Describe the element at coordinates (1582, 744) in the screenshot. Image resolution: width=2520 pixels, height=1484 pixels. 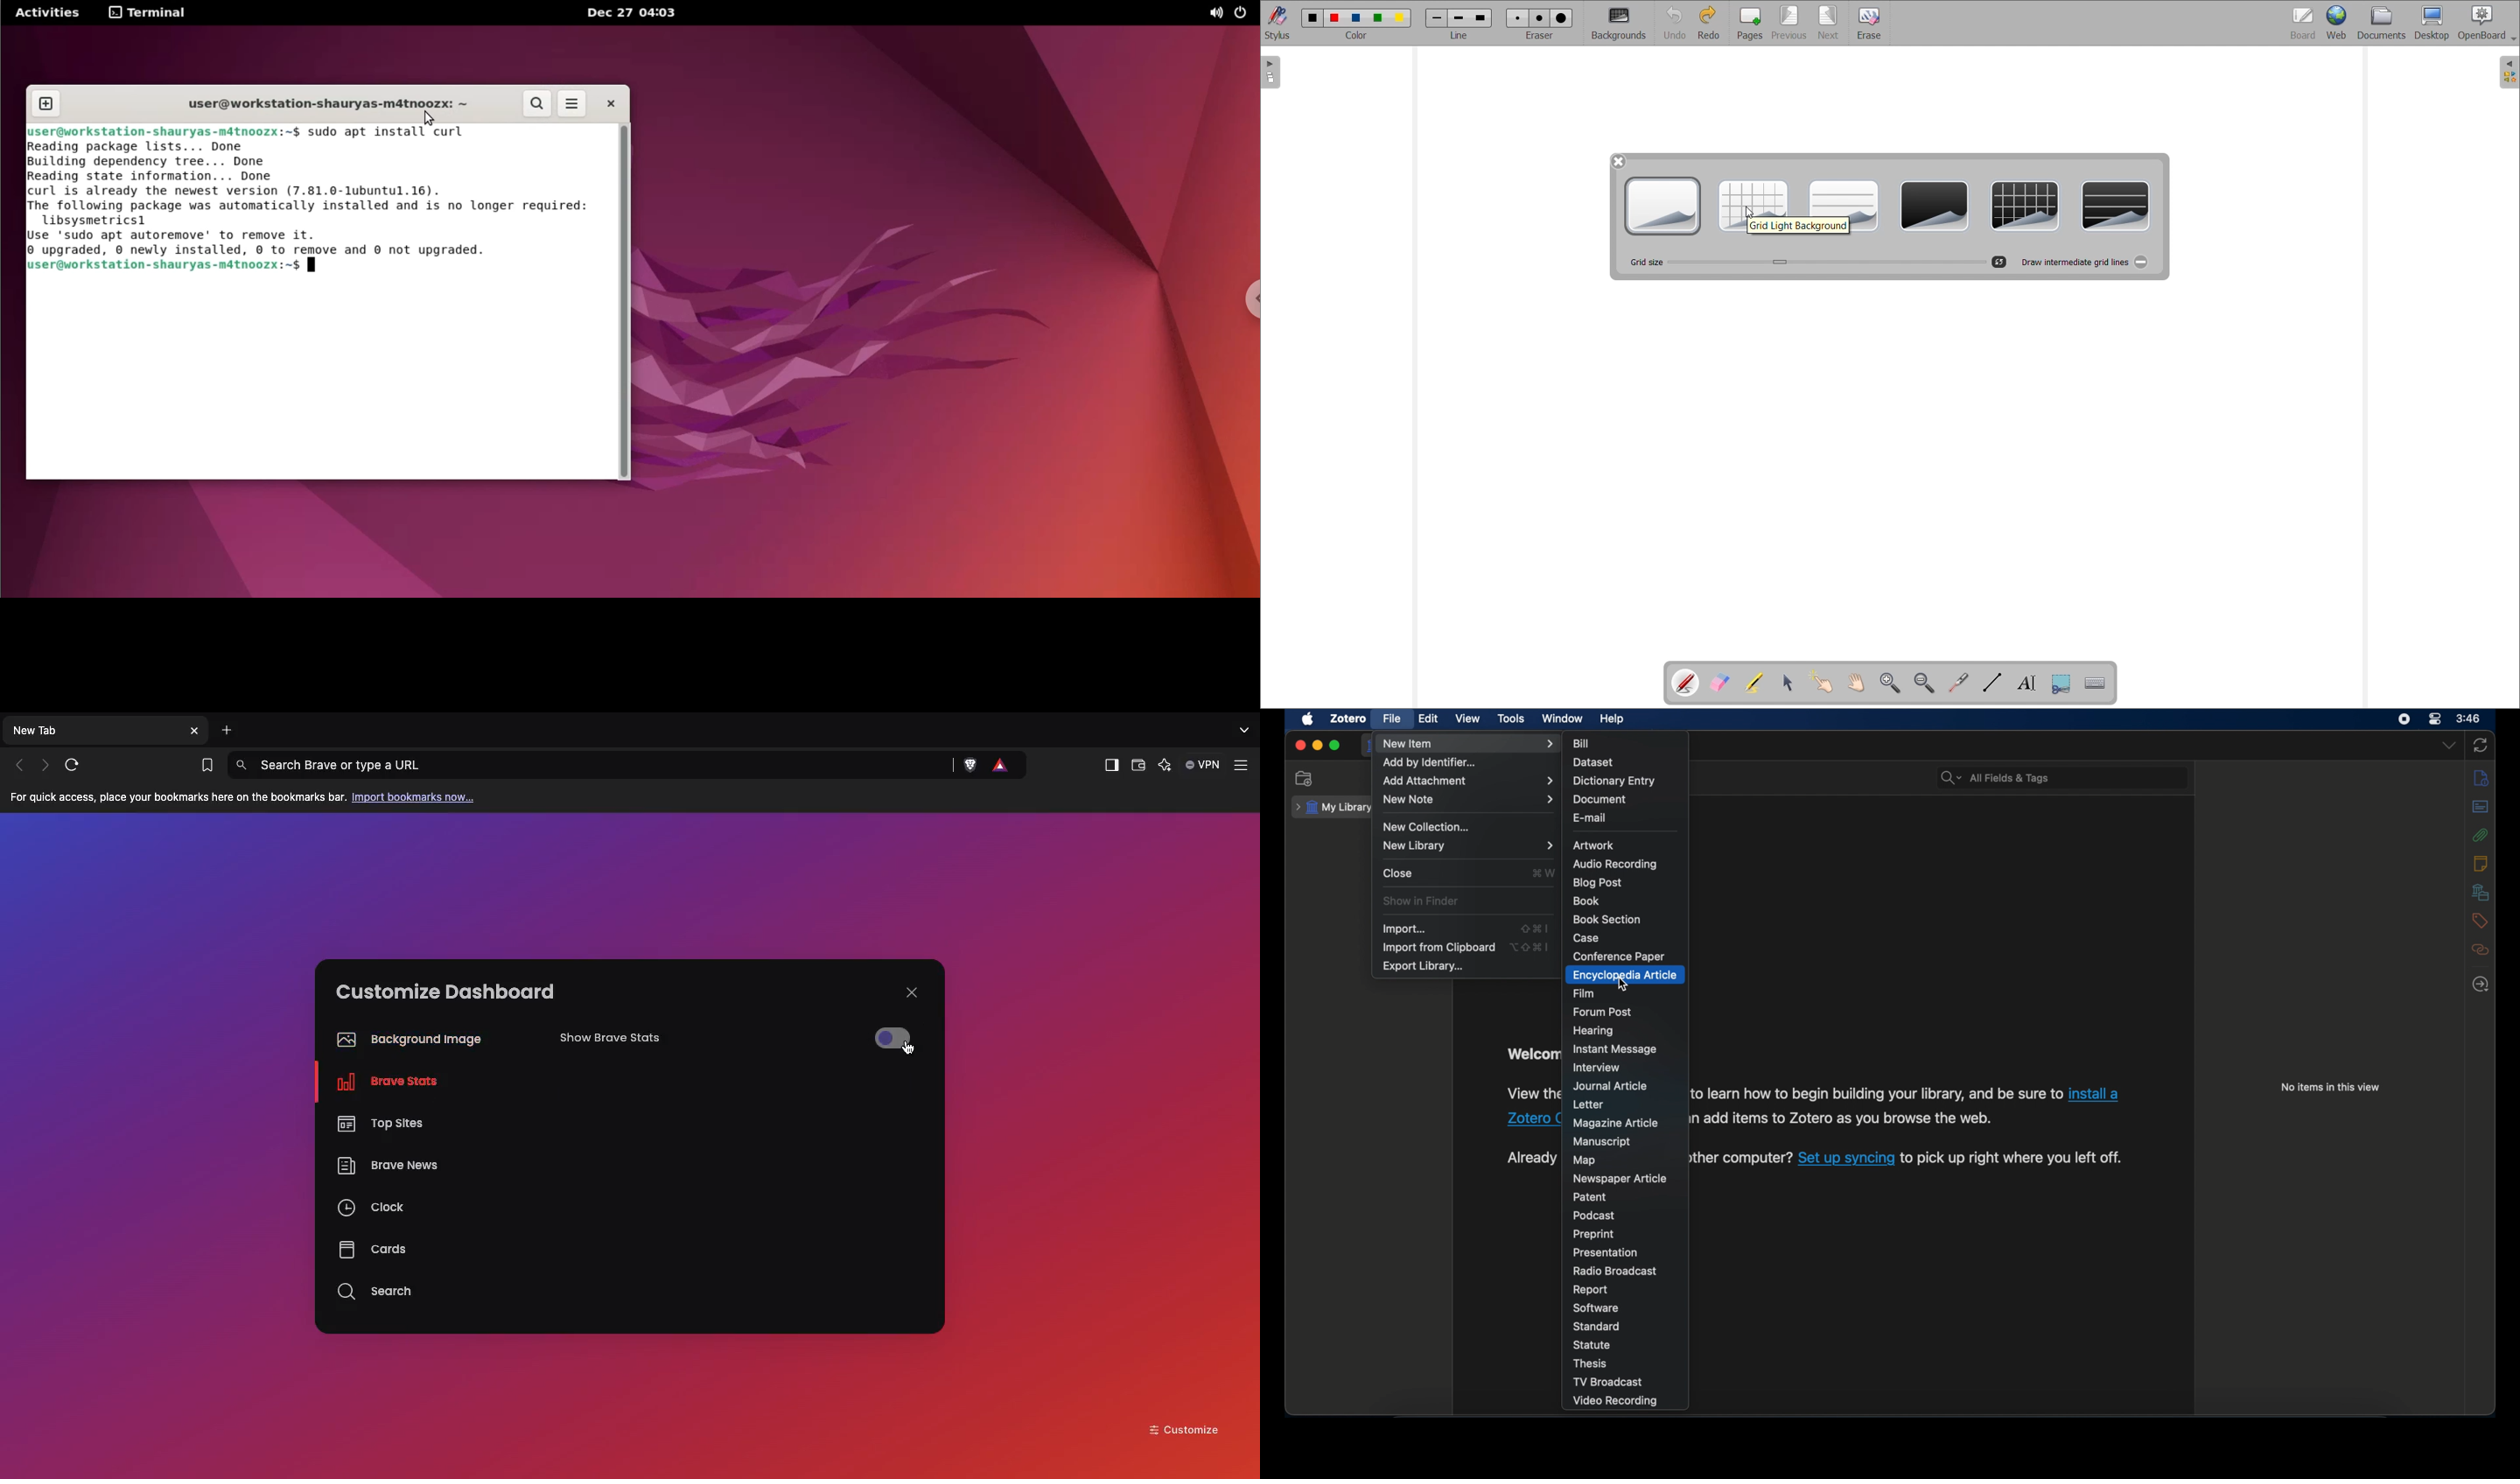
I see `bill` at that location.